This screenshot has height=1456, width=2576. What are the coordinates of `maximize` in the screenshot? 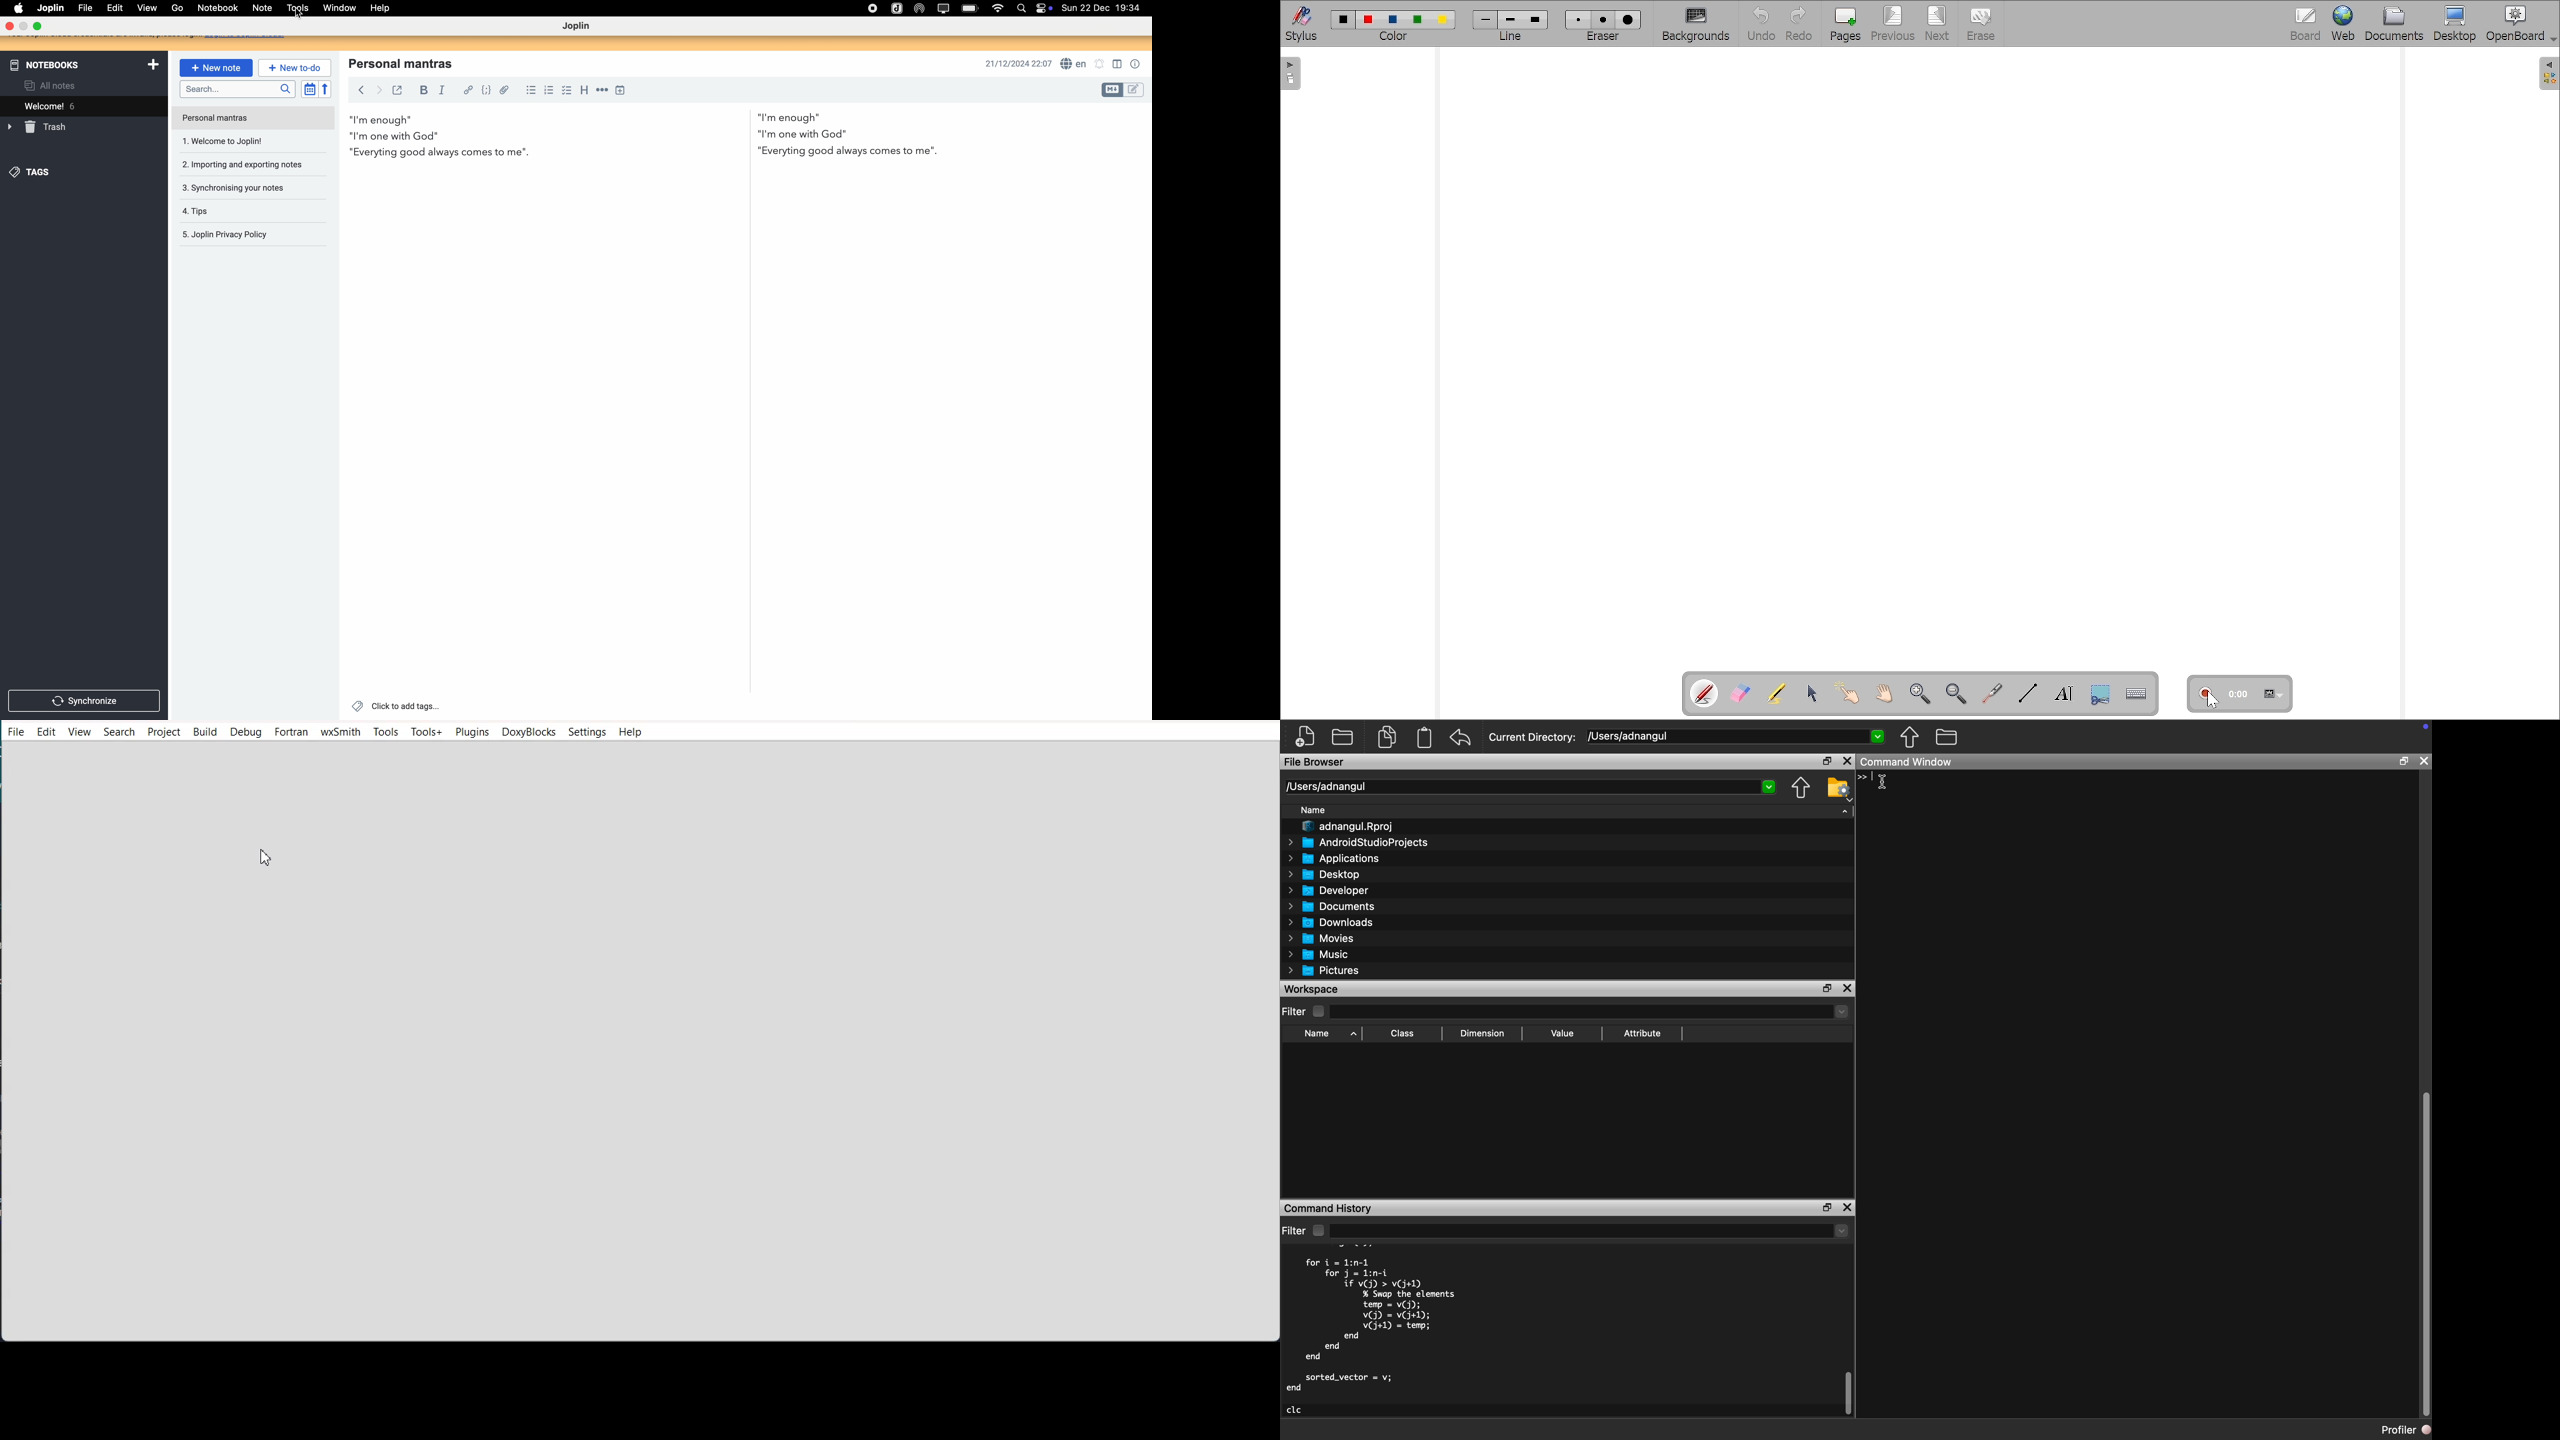 It's located at (38, 25).